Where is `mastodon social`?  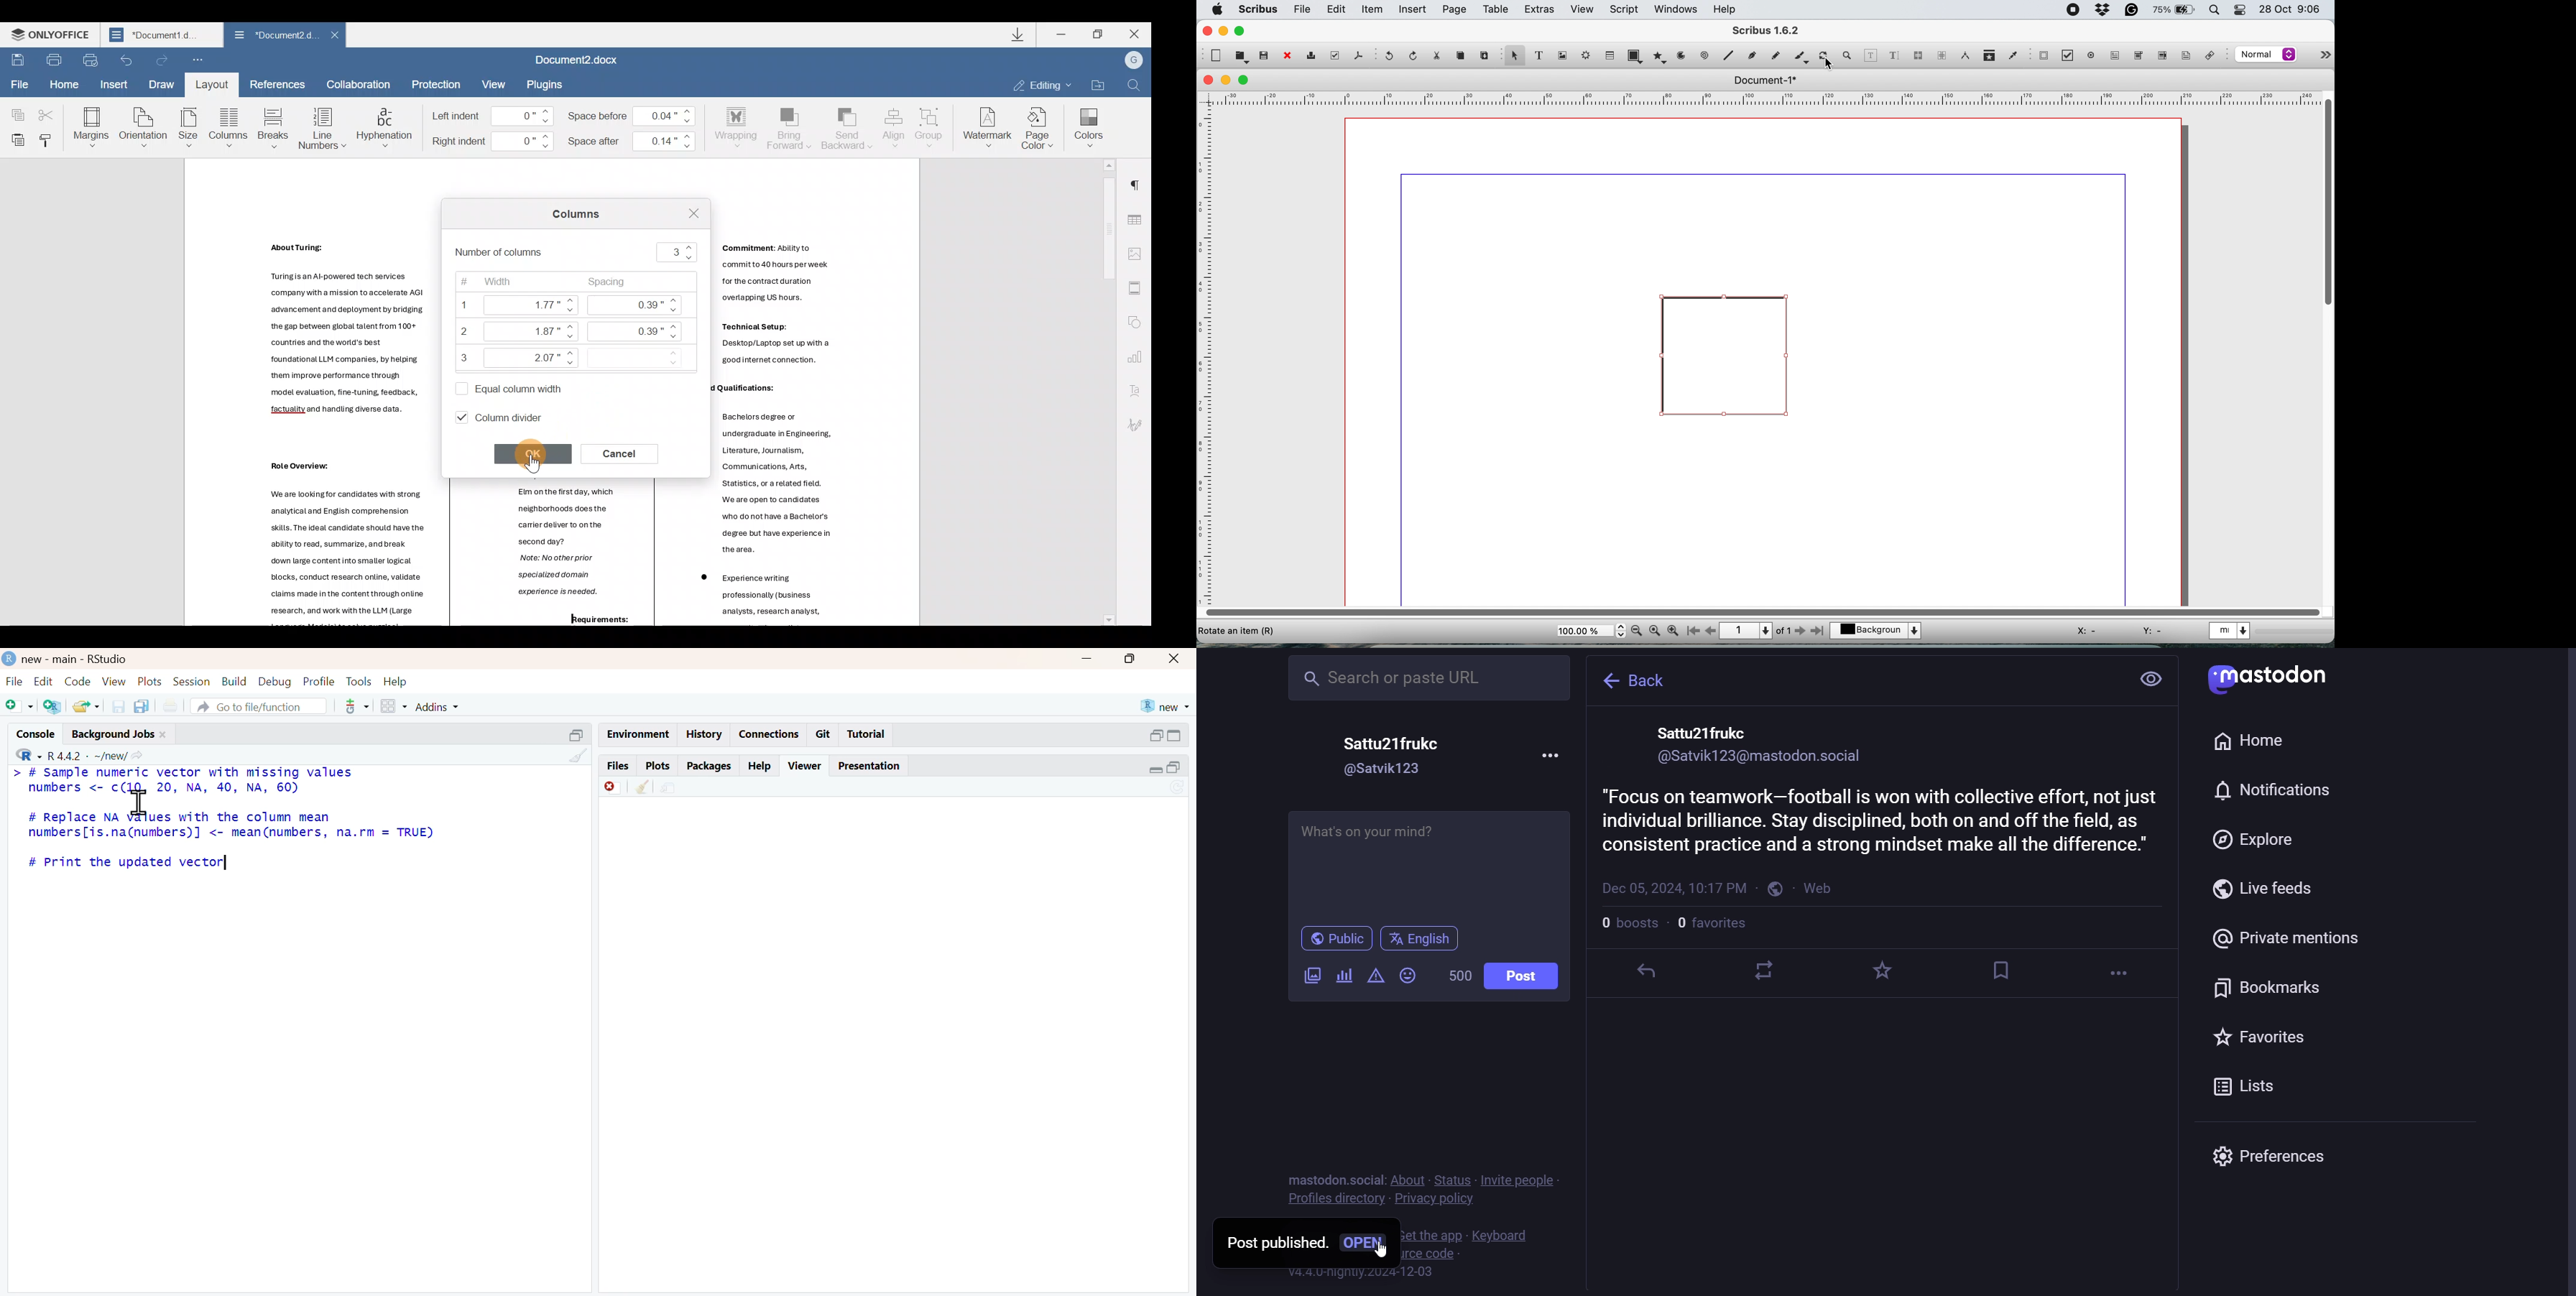
mastodon social is located at coordinates (1329, 1177).